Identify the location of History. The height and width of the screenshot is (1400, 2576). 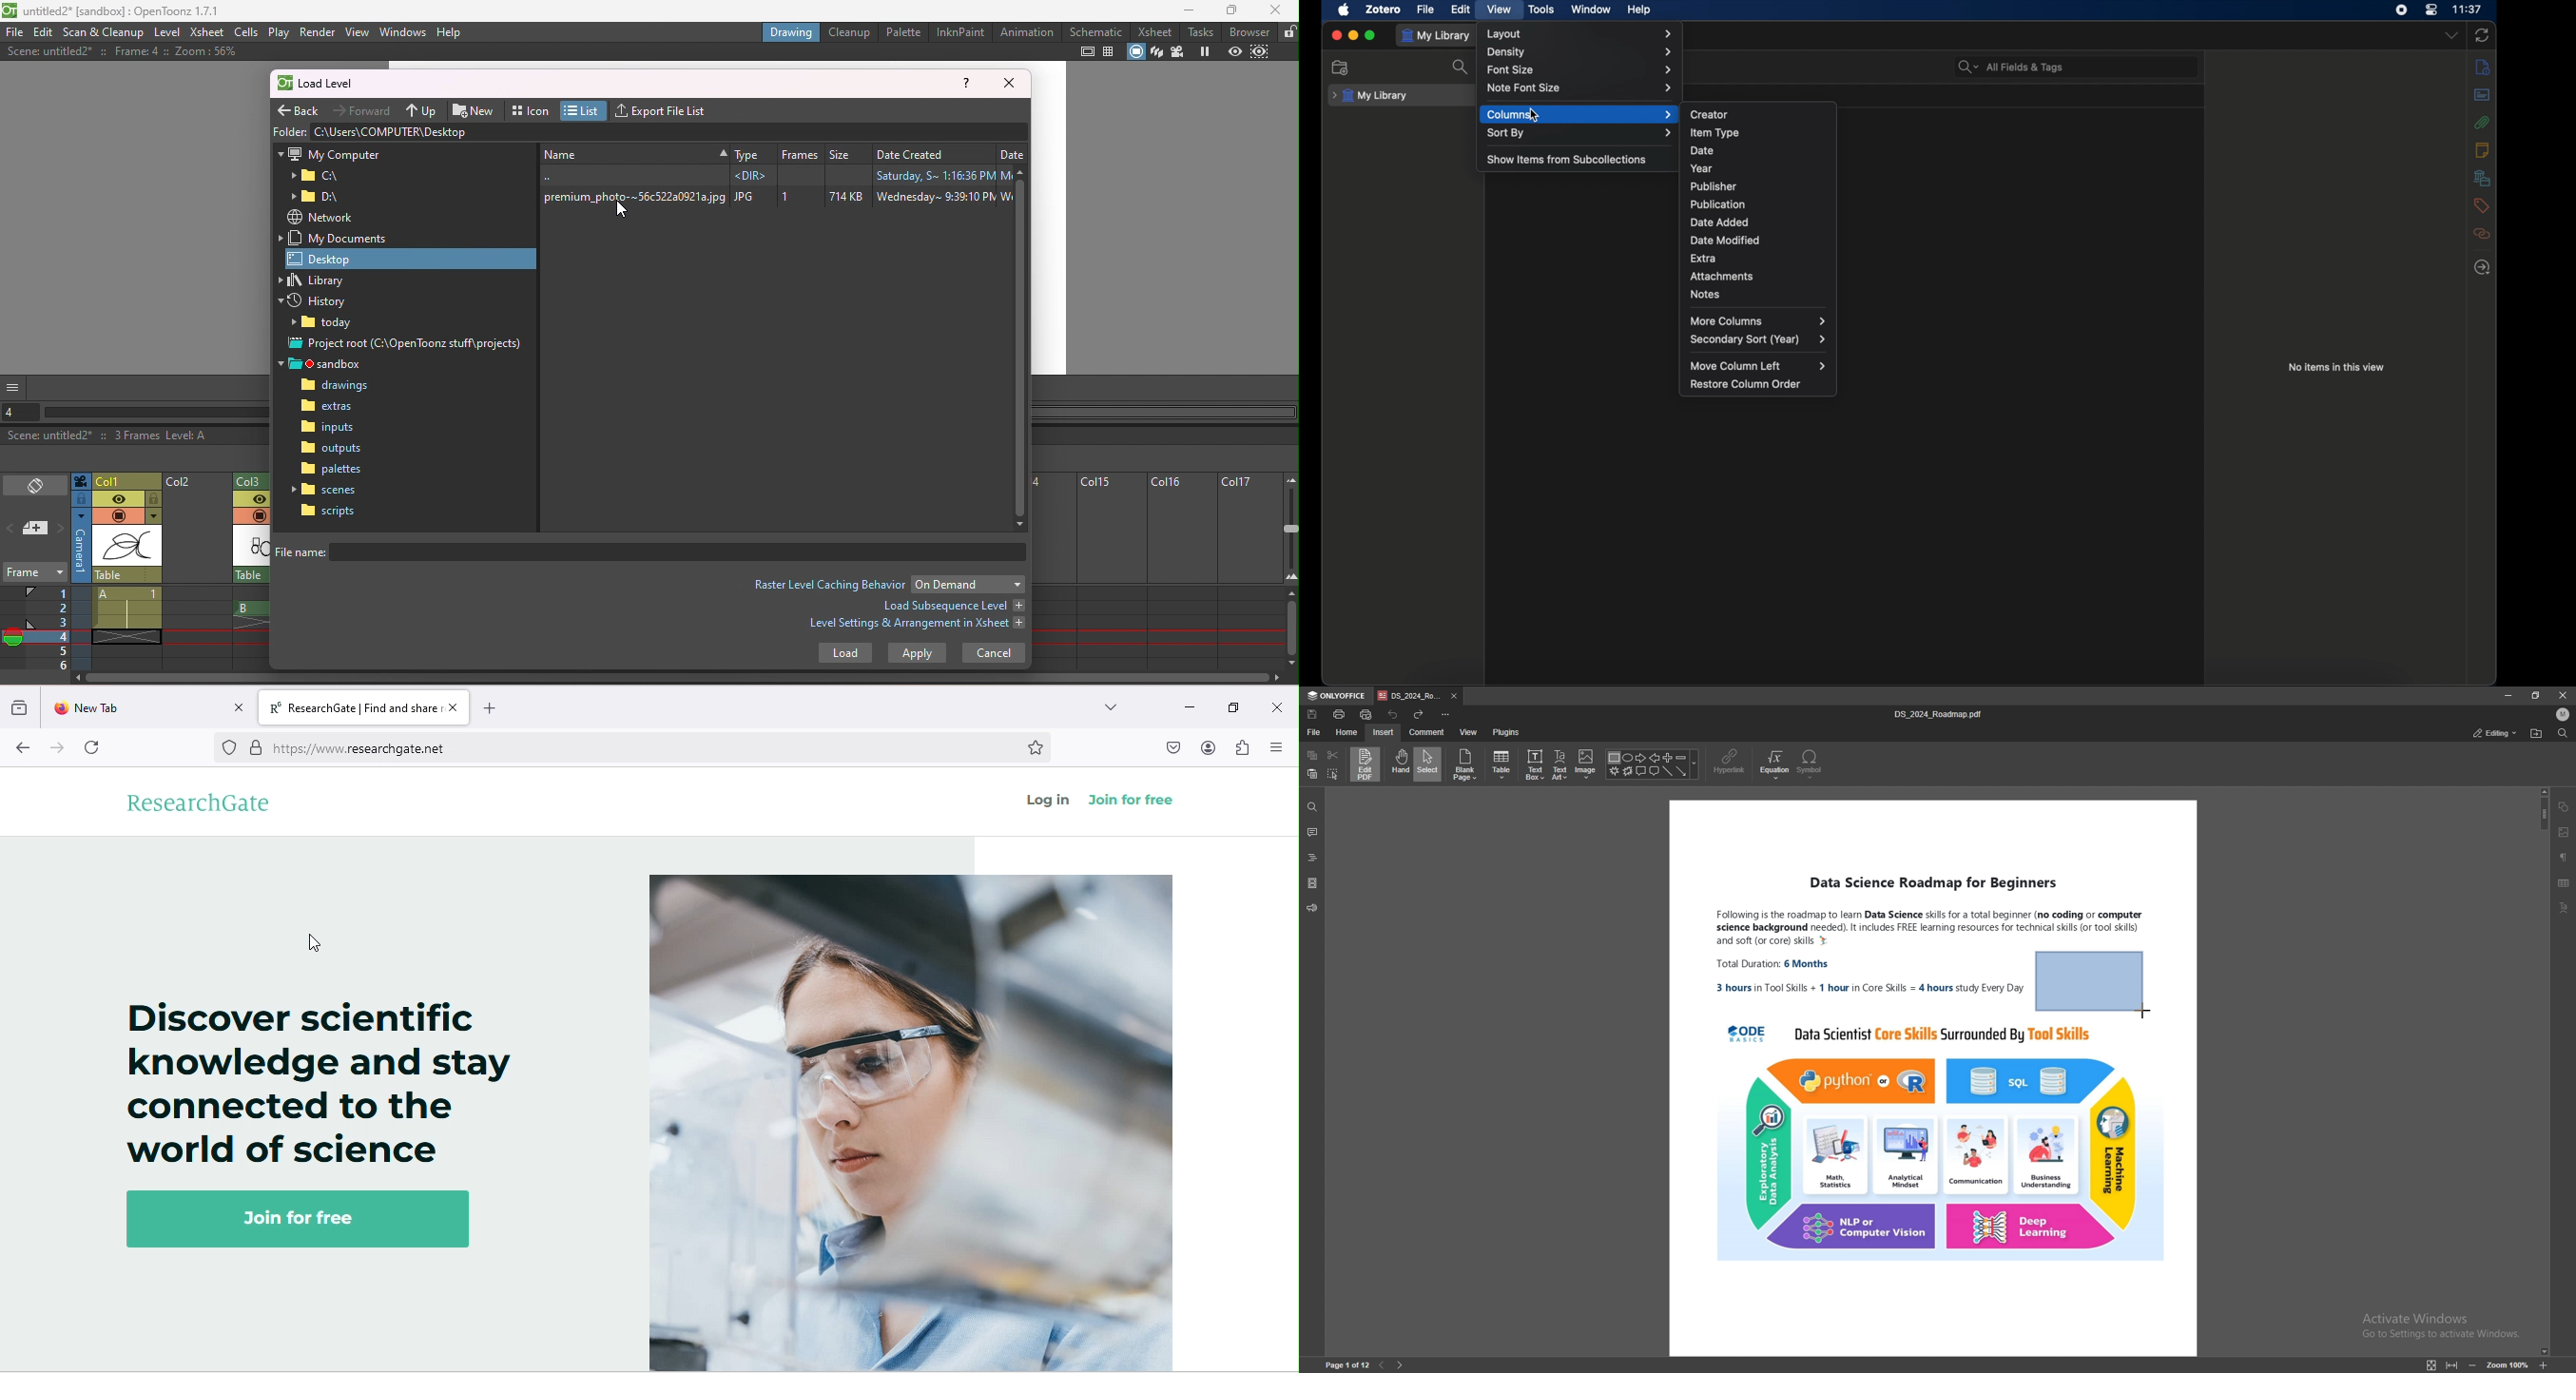
(320, 302).